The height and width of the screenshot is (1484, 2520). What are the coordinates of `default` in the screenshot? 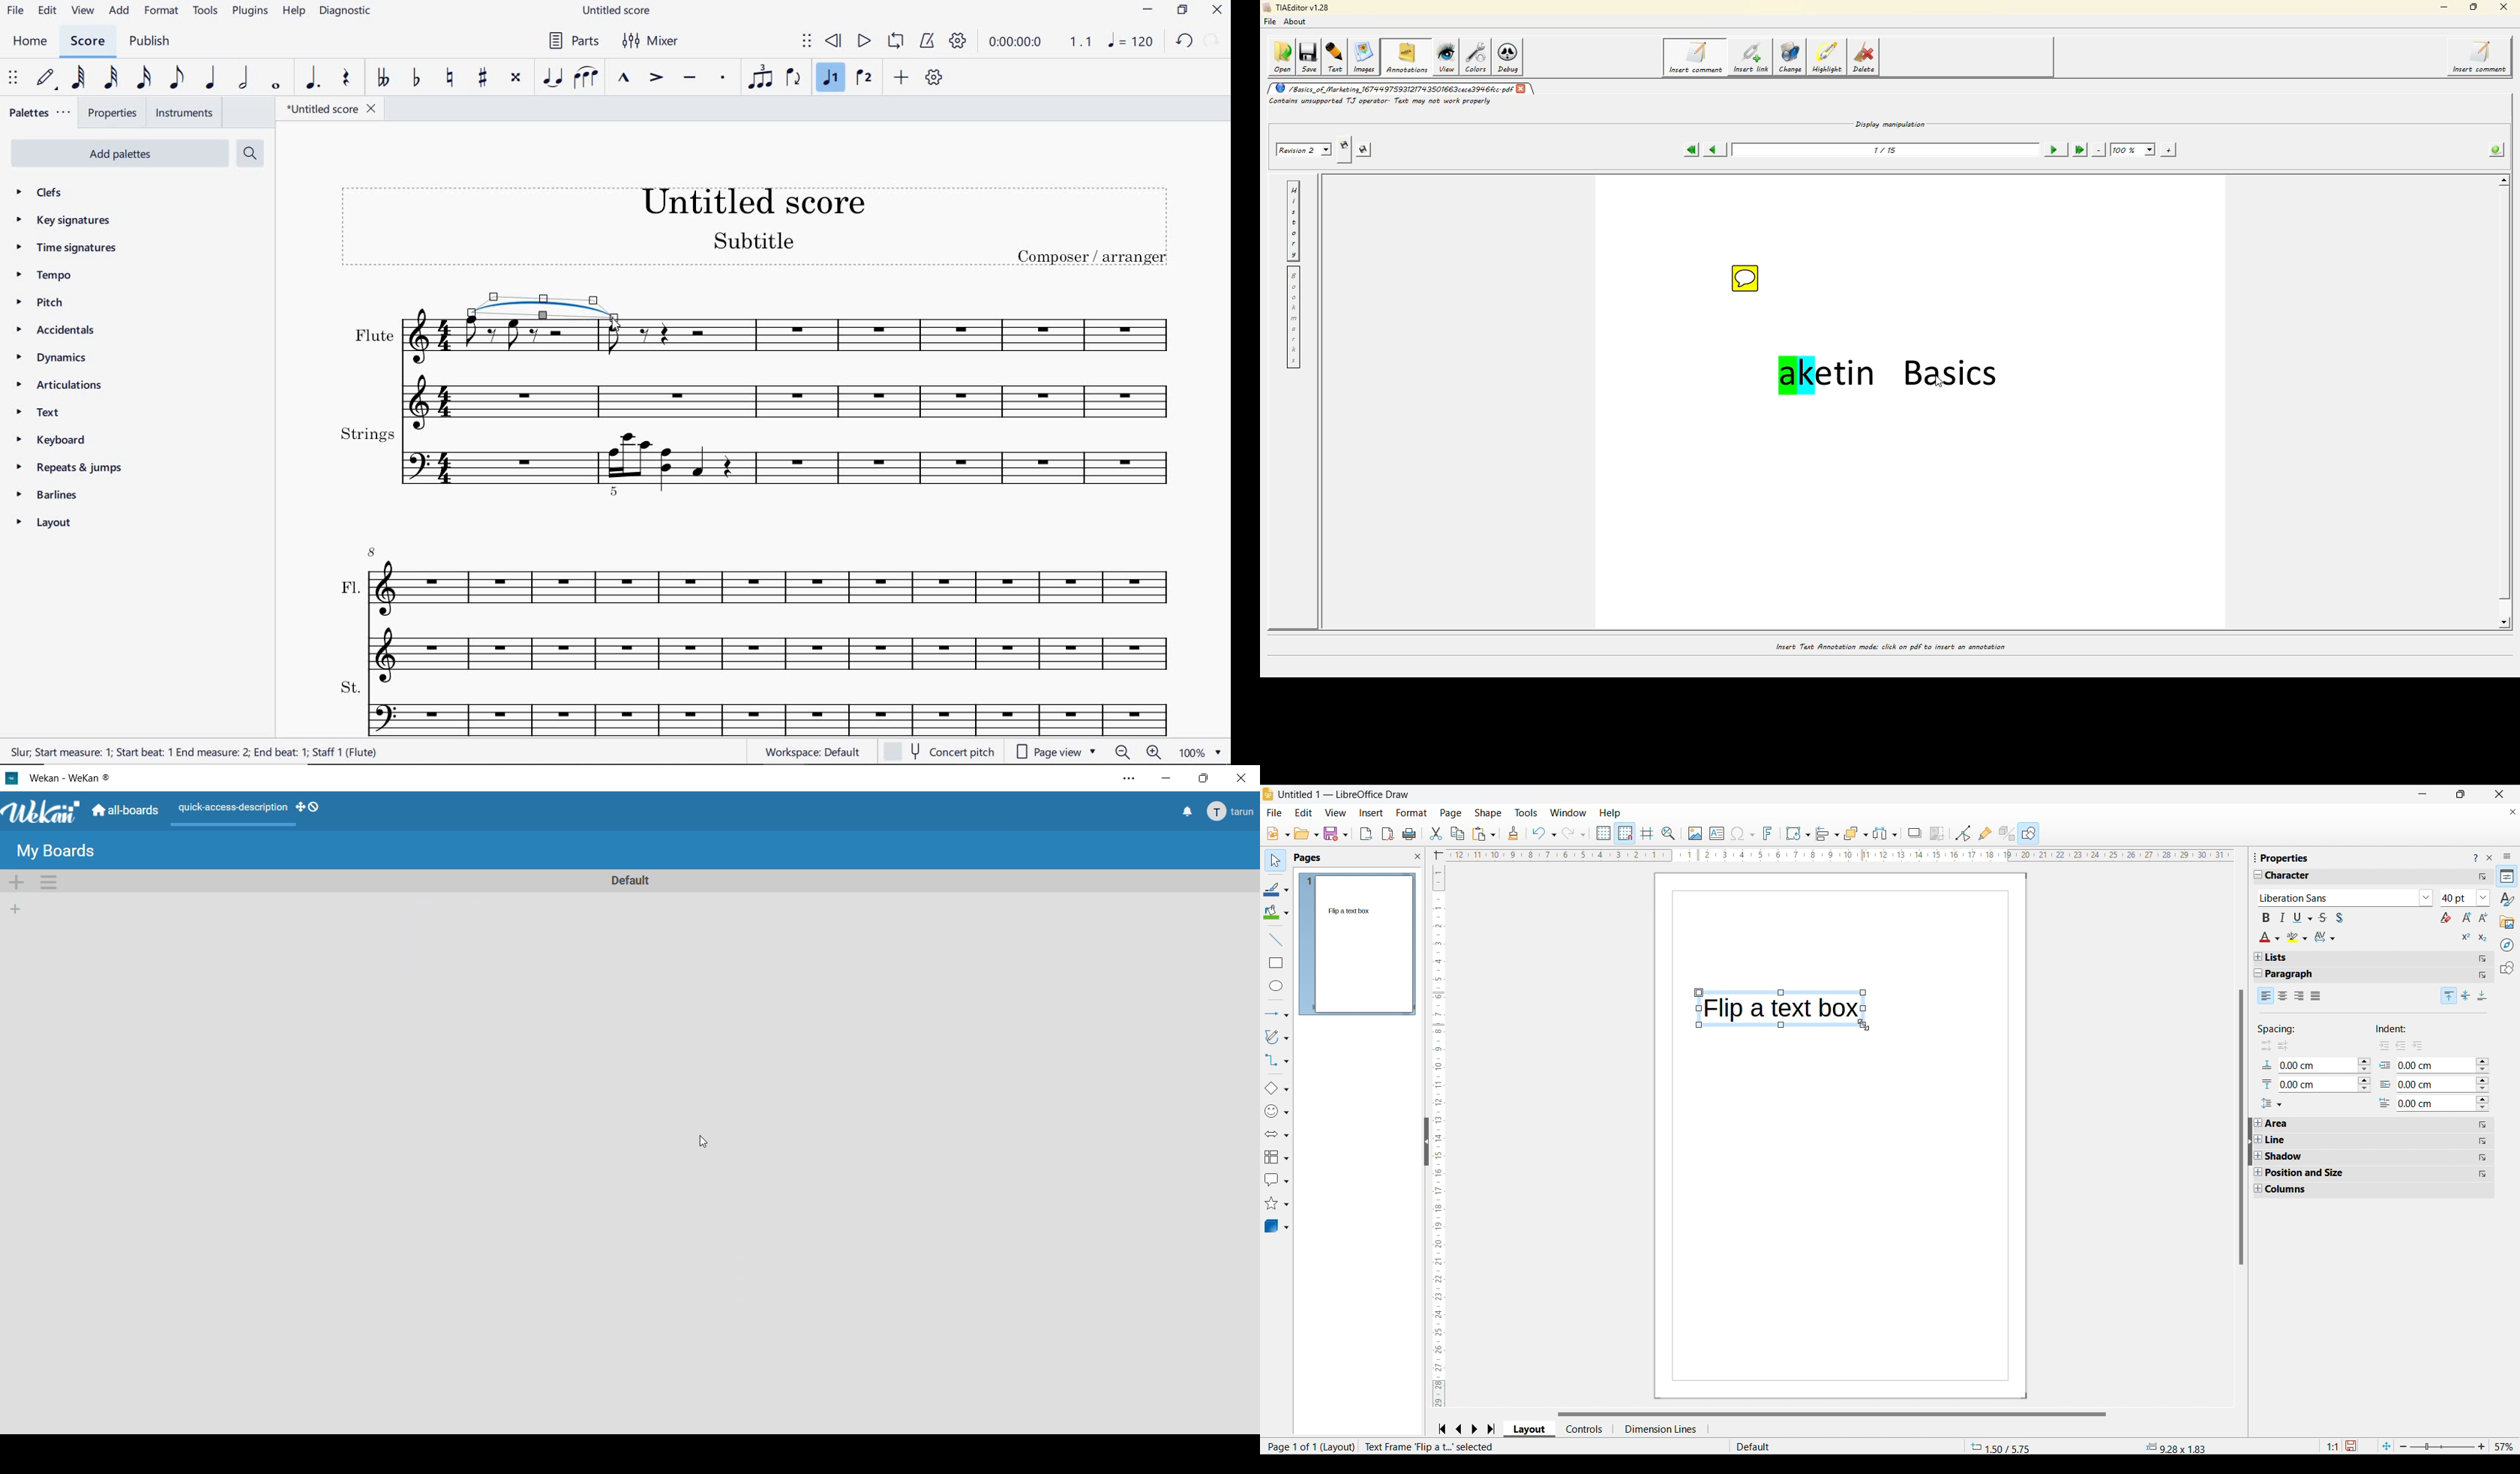 It's located at (629, 879).